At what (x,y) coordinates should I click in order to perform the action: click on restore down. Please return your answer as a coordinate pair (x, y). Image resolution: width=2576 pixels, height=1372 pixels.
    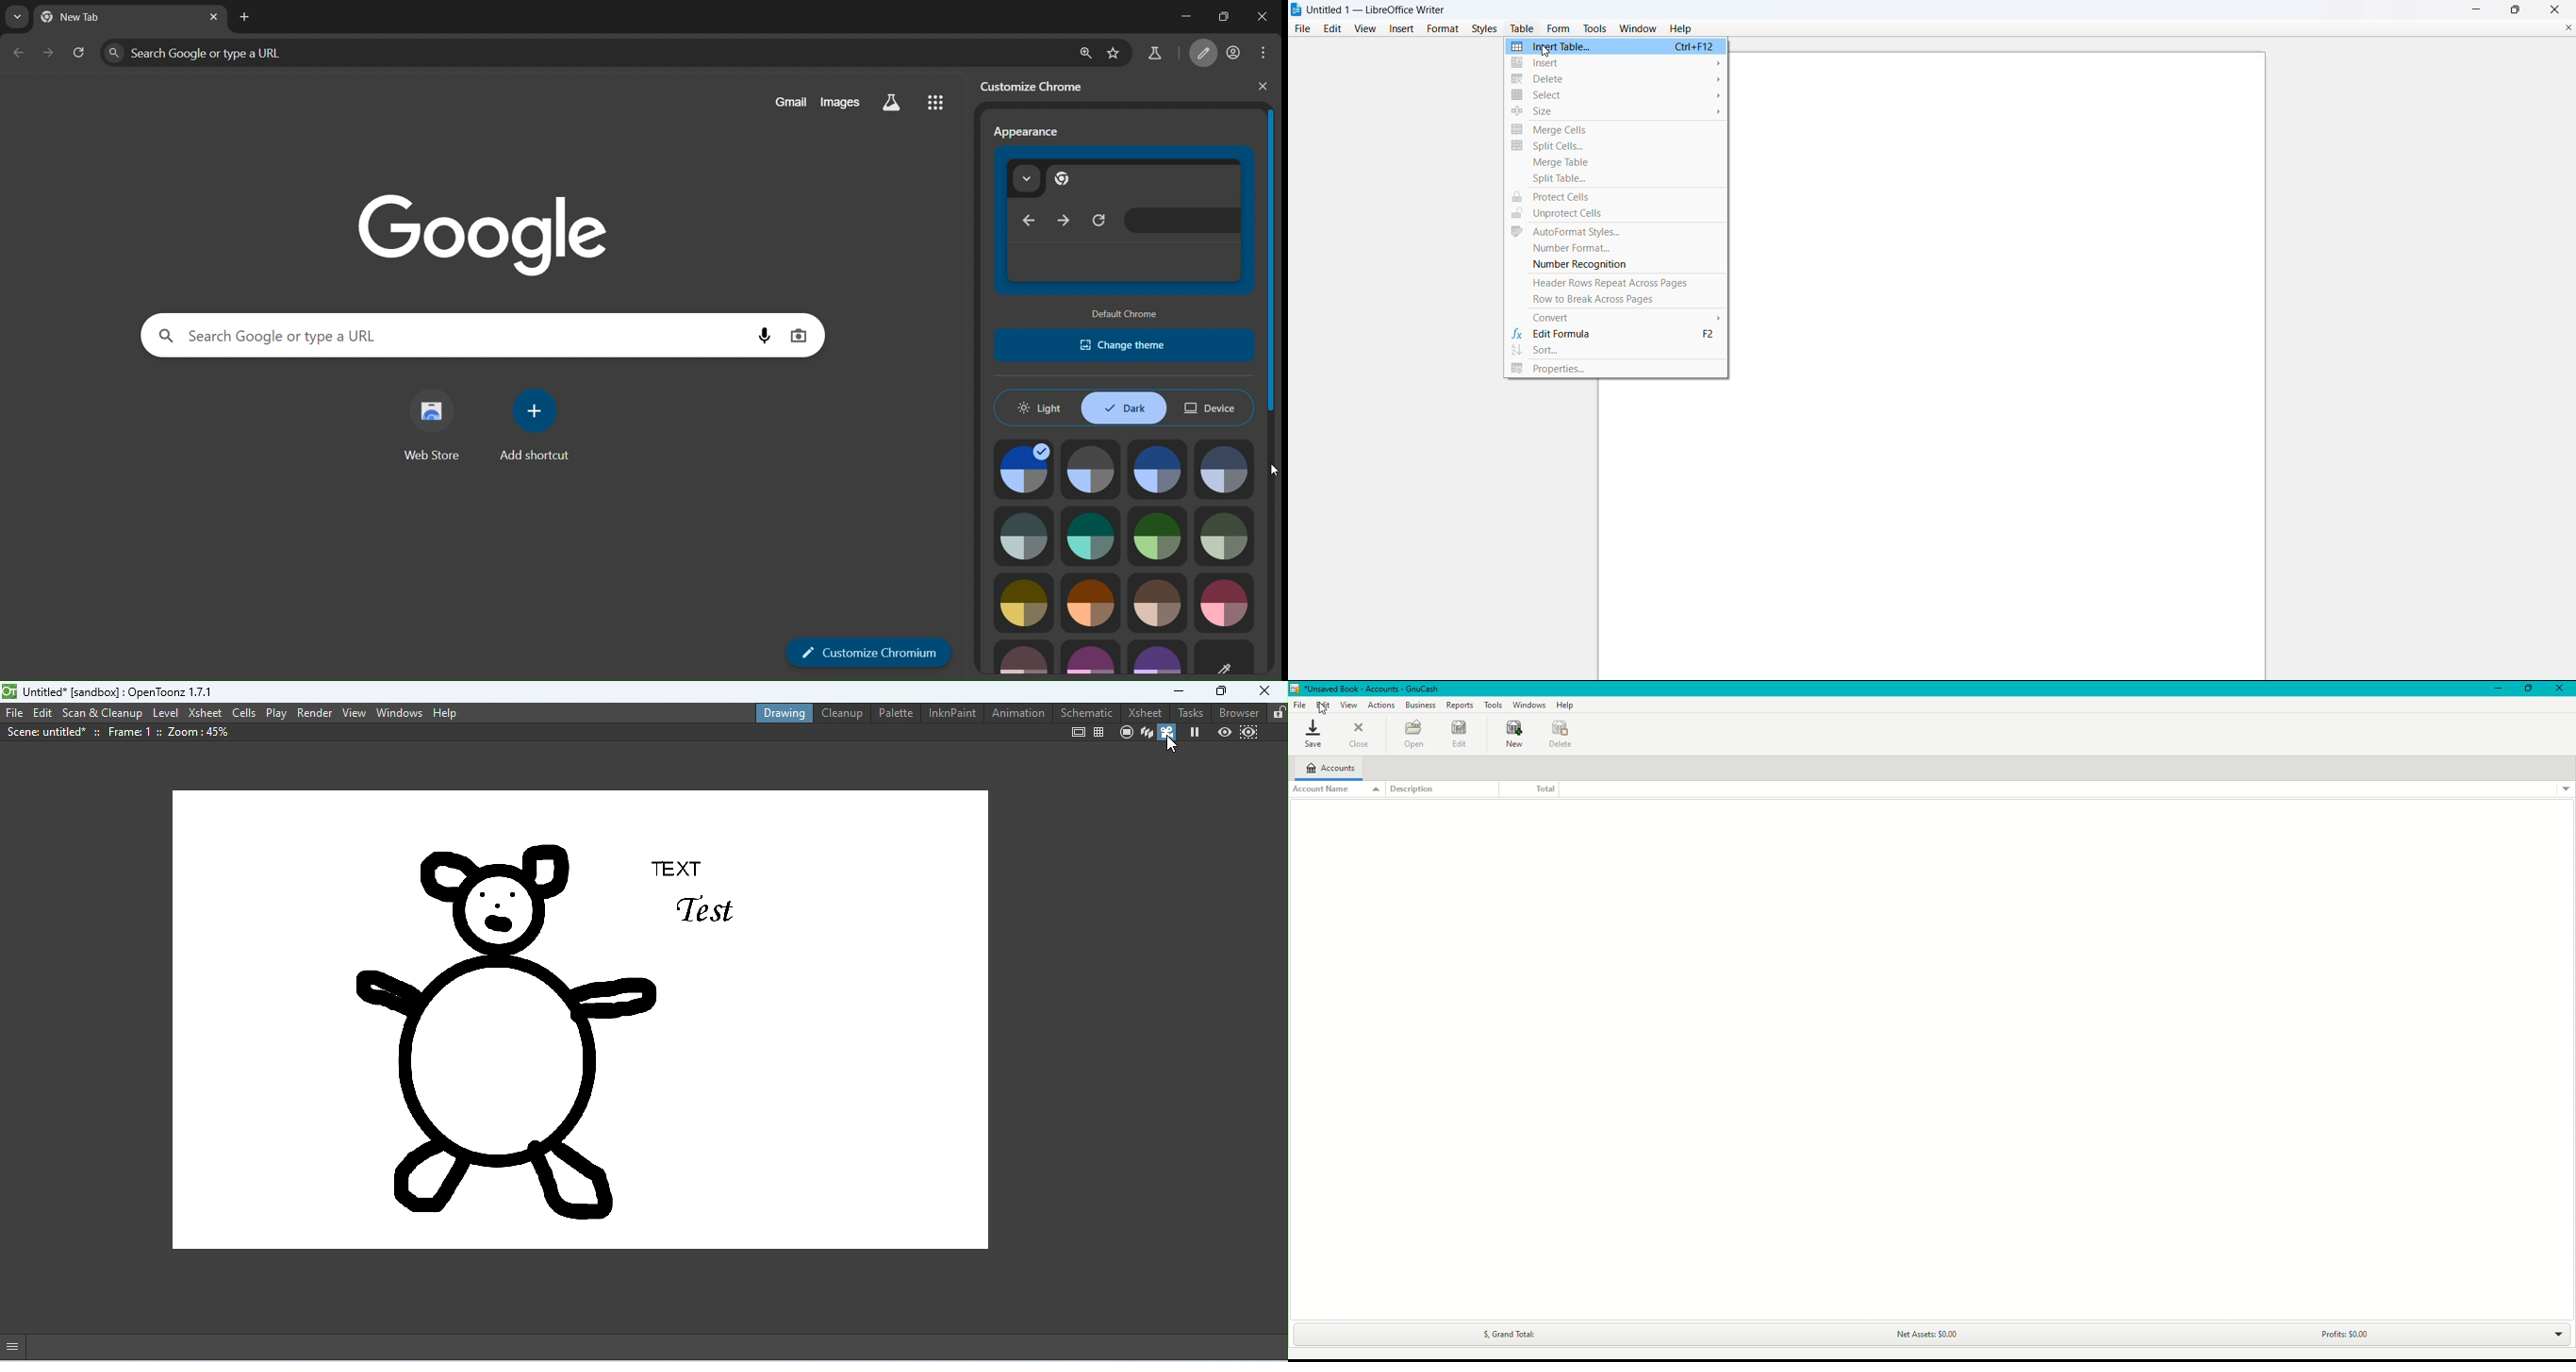
    Looking at the image, I should click on (1218, 15).